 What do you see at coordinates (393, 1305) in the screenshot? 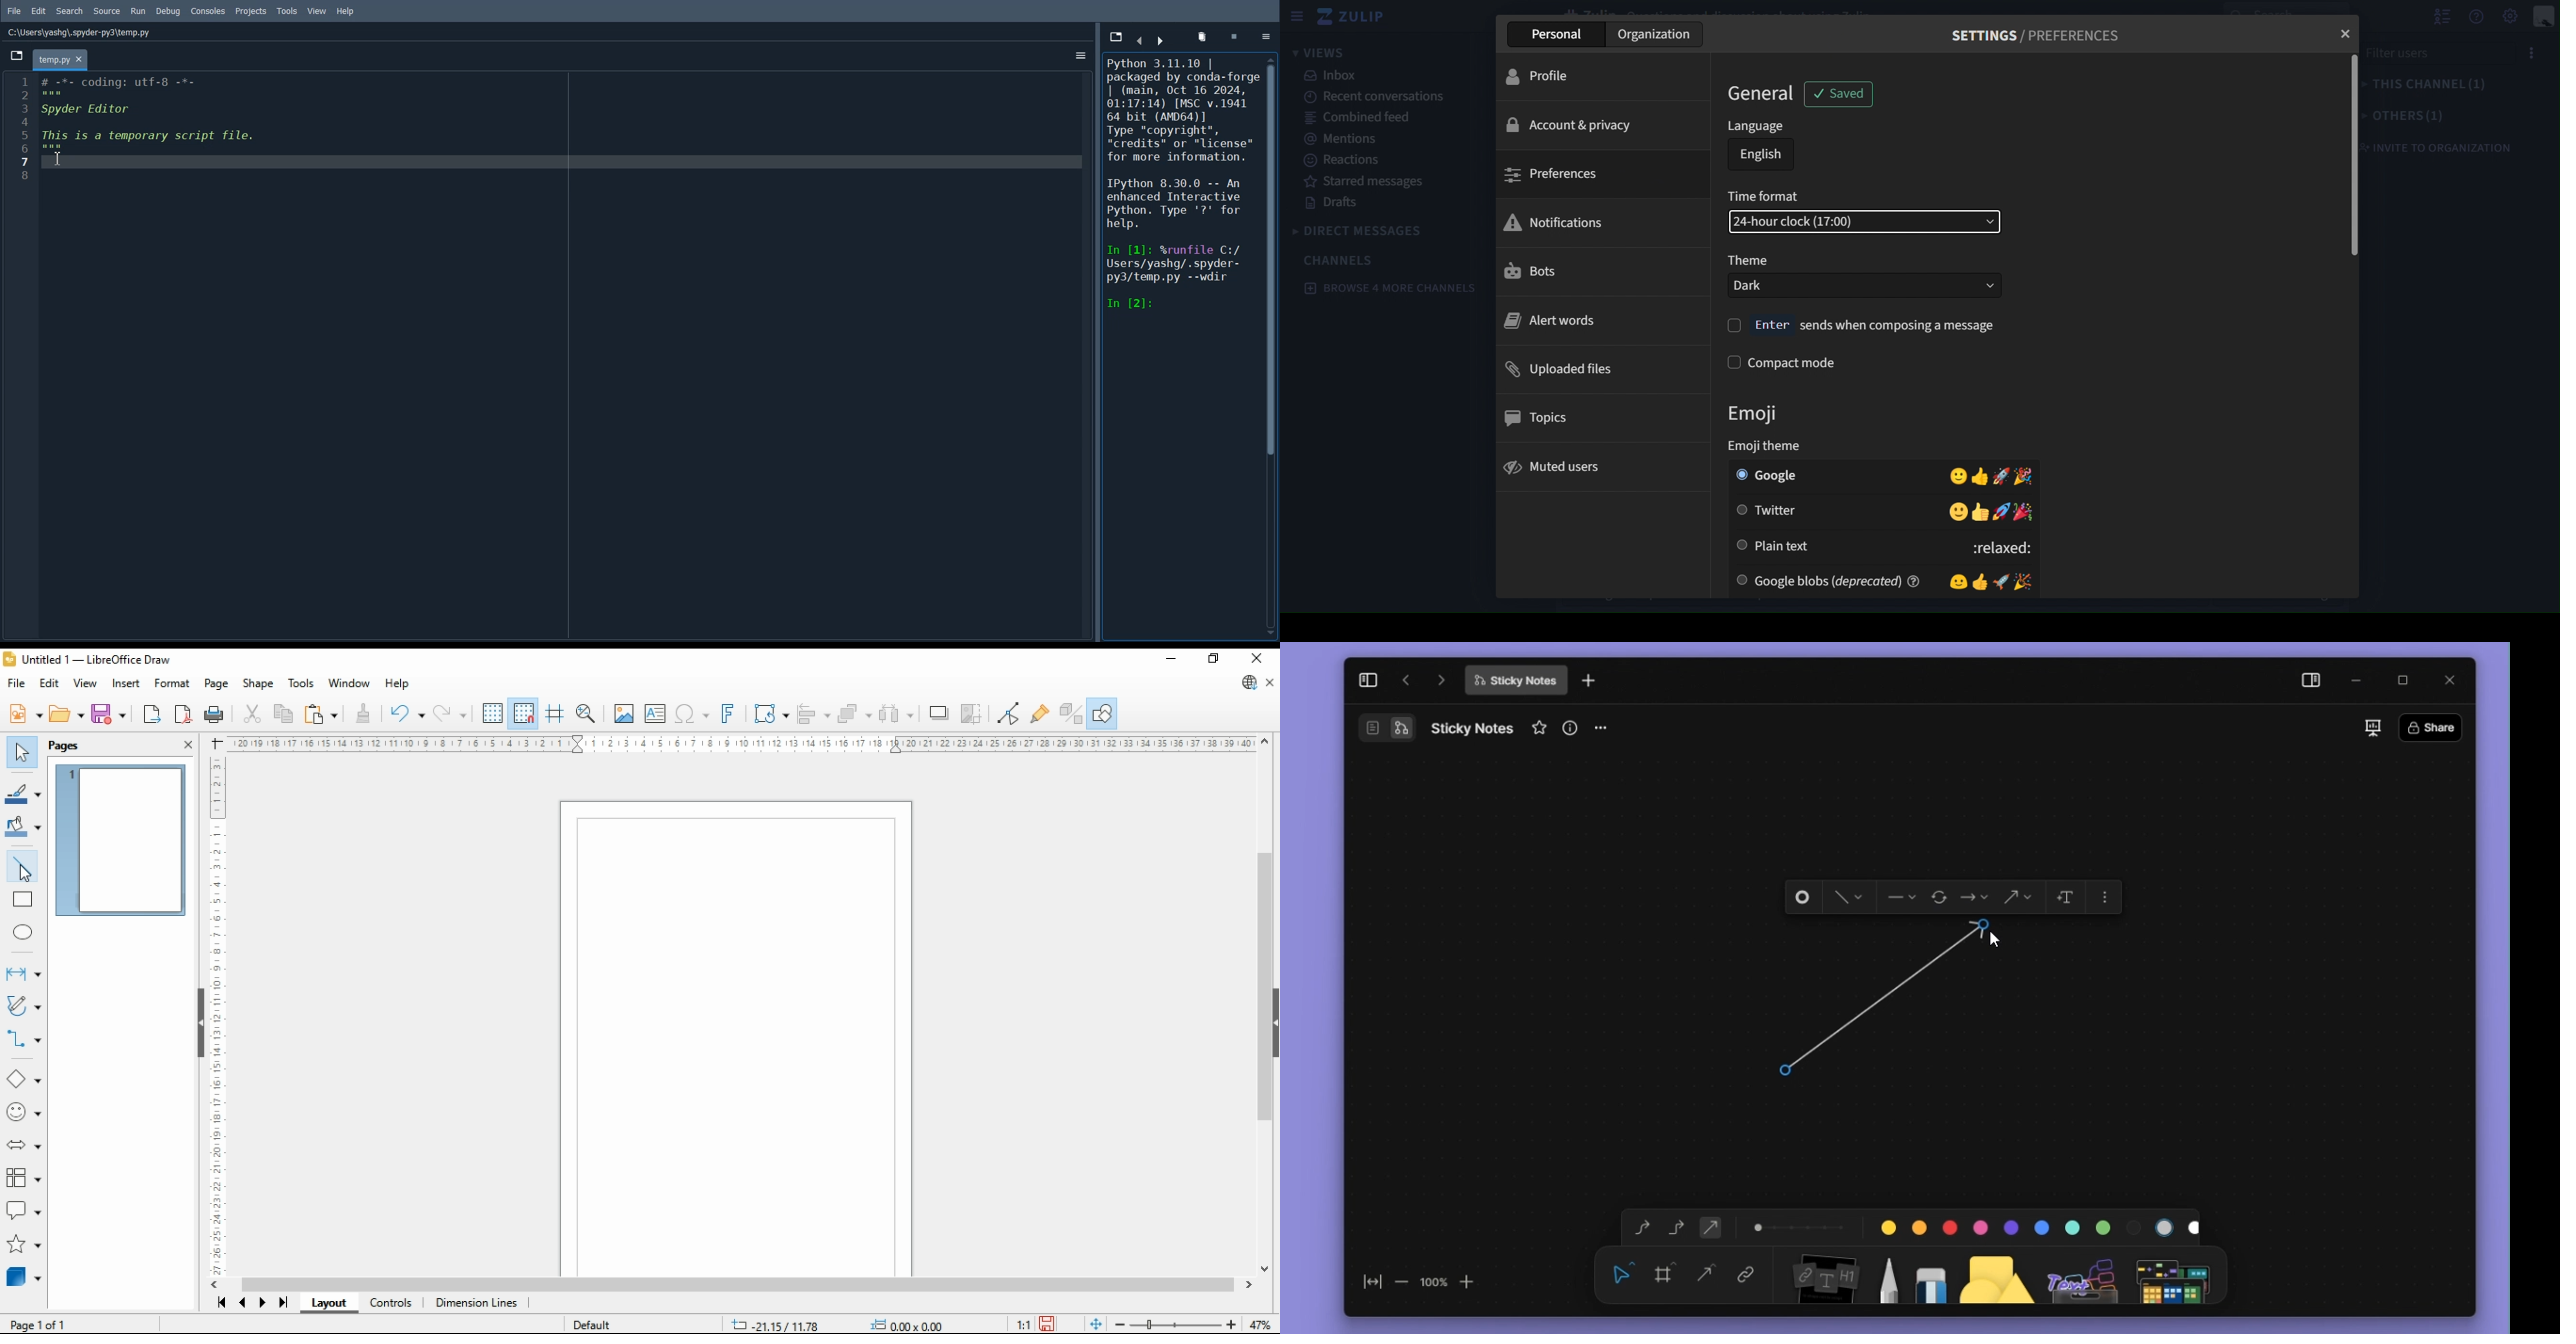
I see `controls` at bounding box center [393, 1305].